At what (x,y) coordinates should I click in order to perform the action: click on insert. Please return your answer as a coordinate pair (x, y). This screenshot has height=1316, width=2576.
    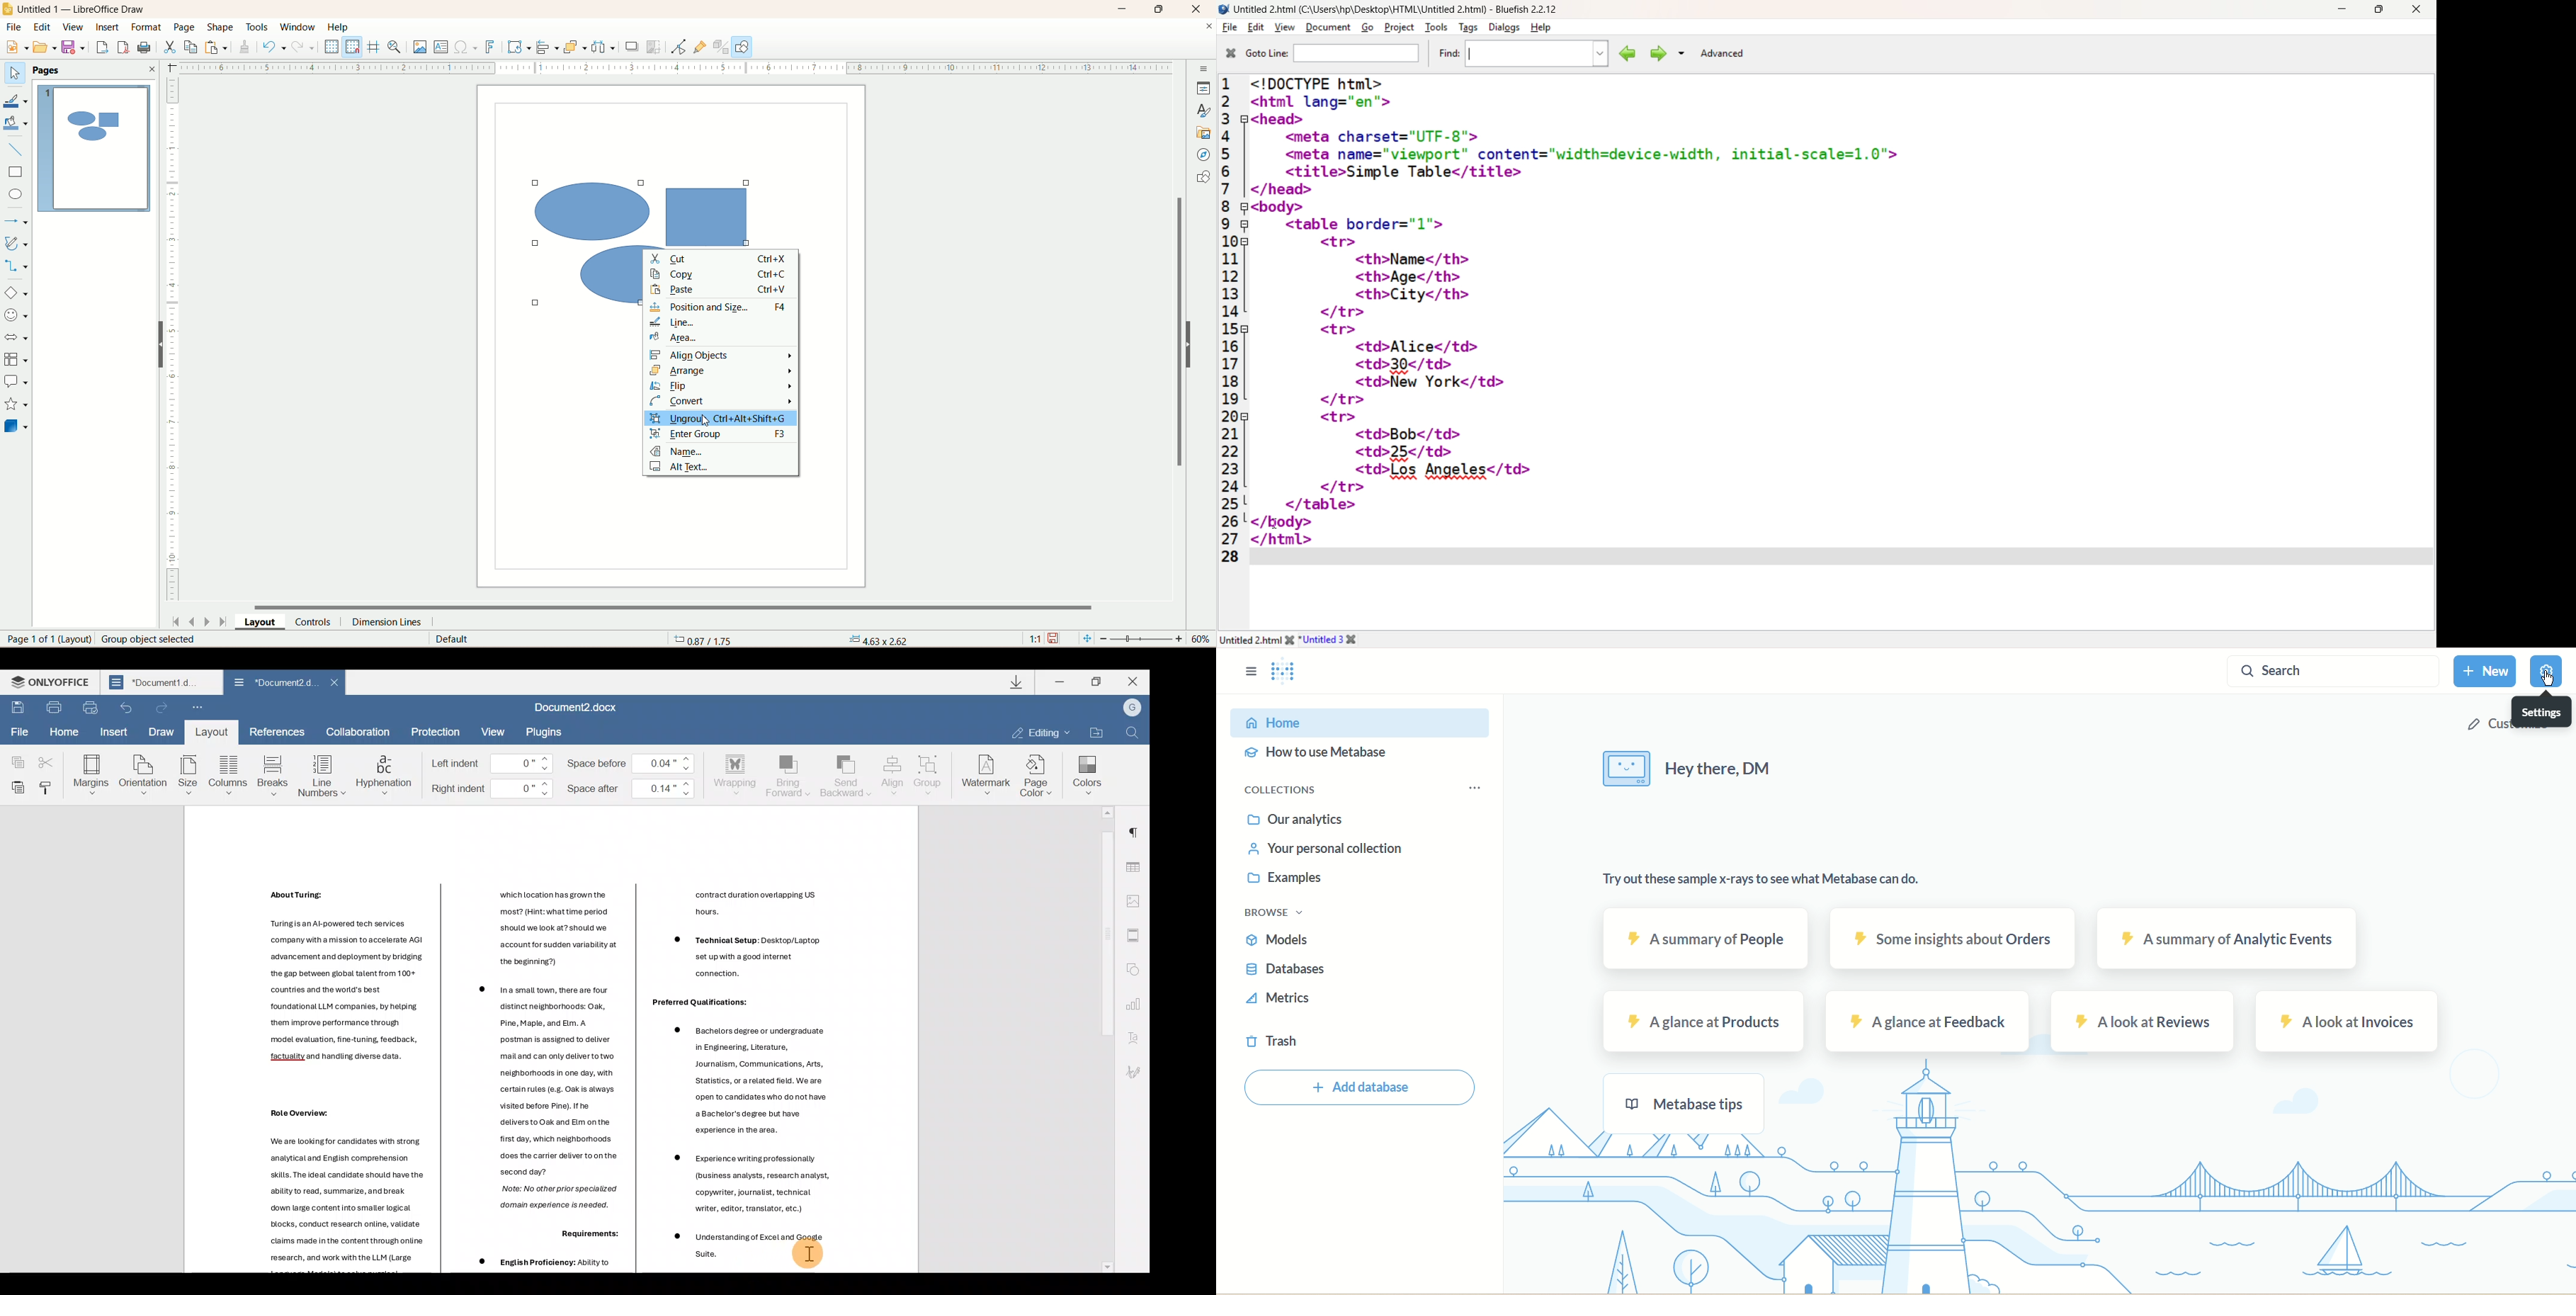
    Looking at the image, I should click on (111, 31).